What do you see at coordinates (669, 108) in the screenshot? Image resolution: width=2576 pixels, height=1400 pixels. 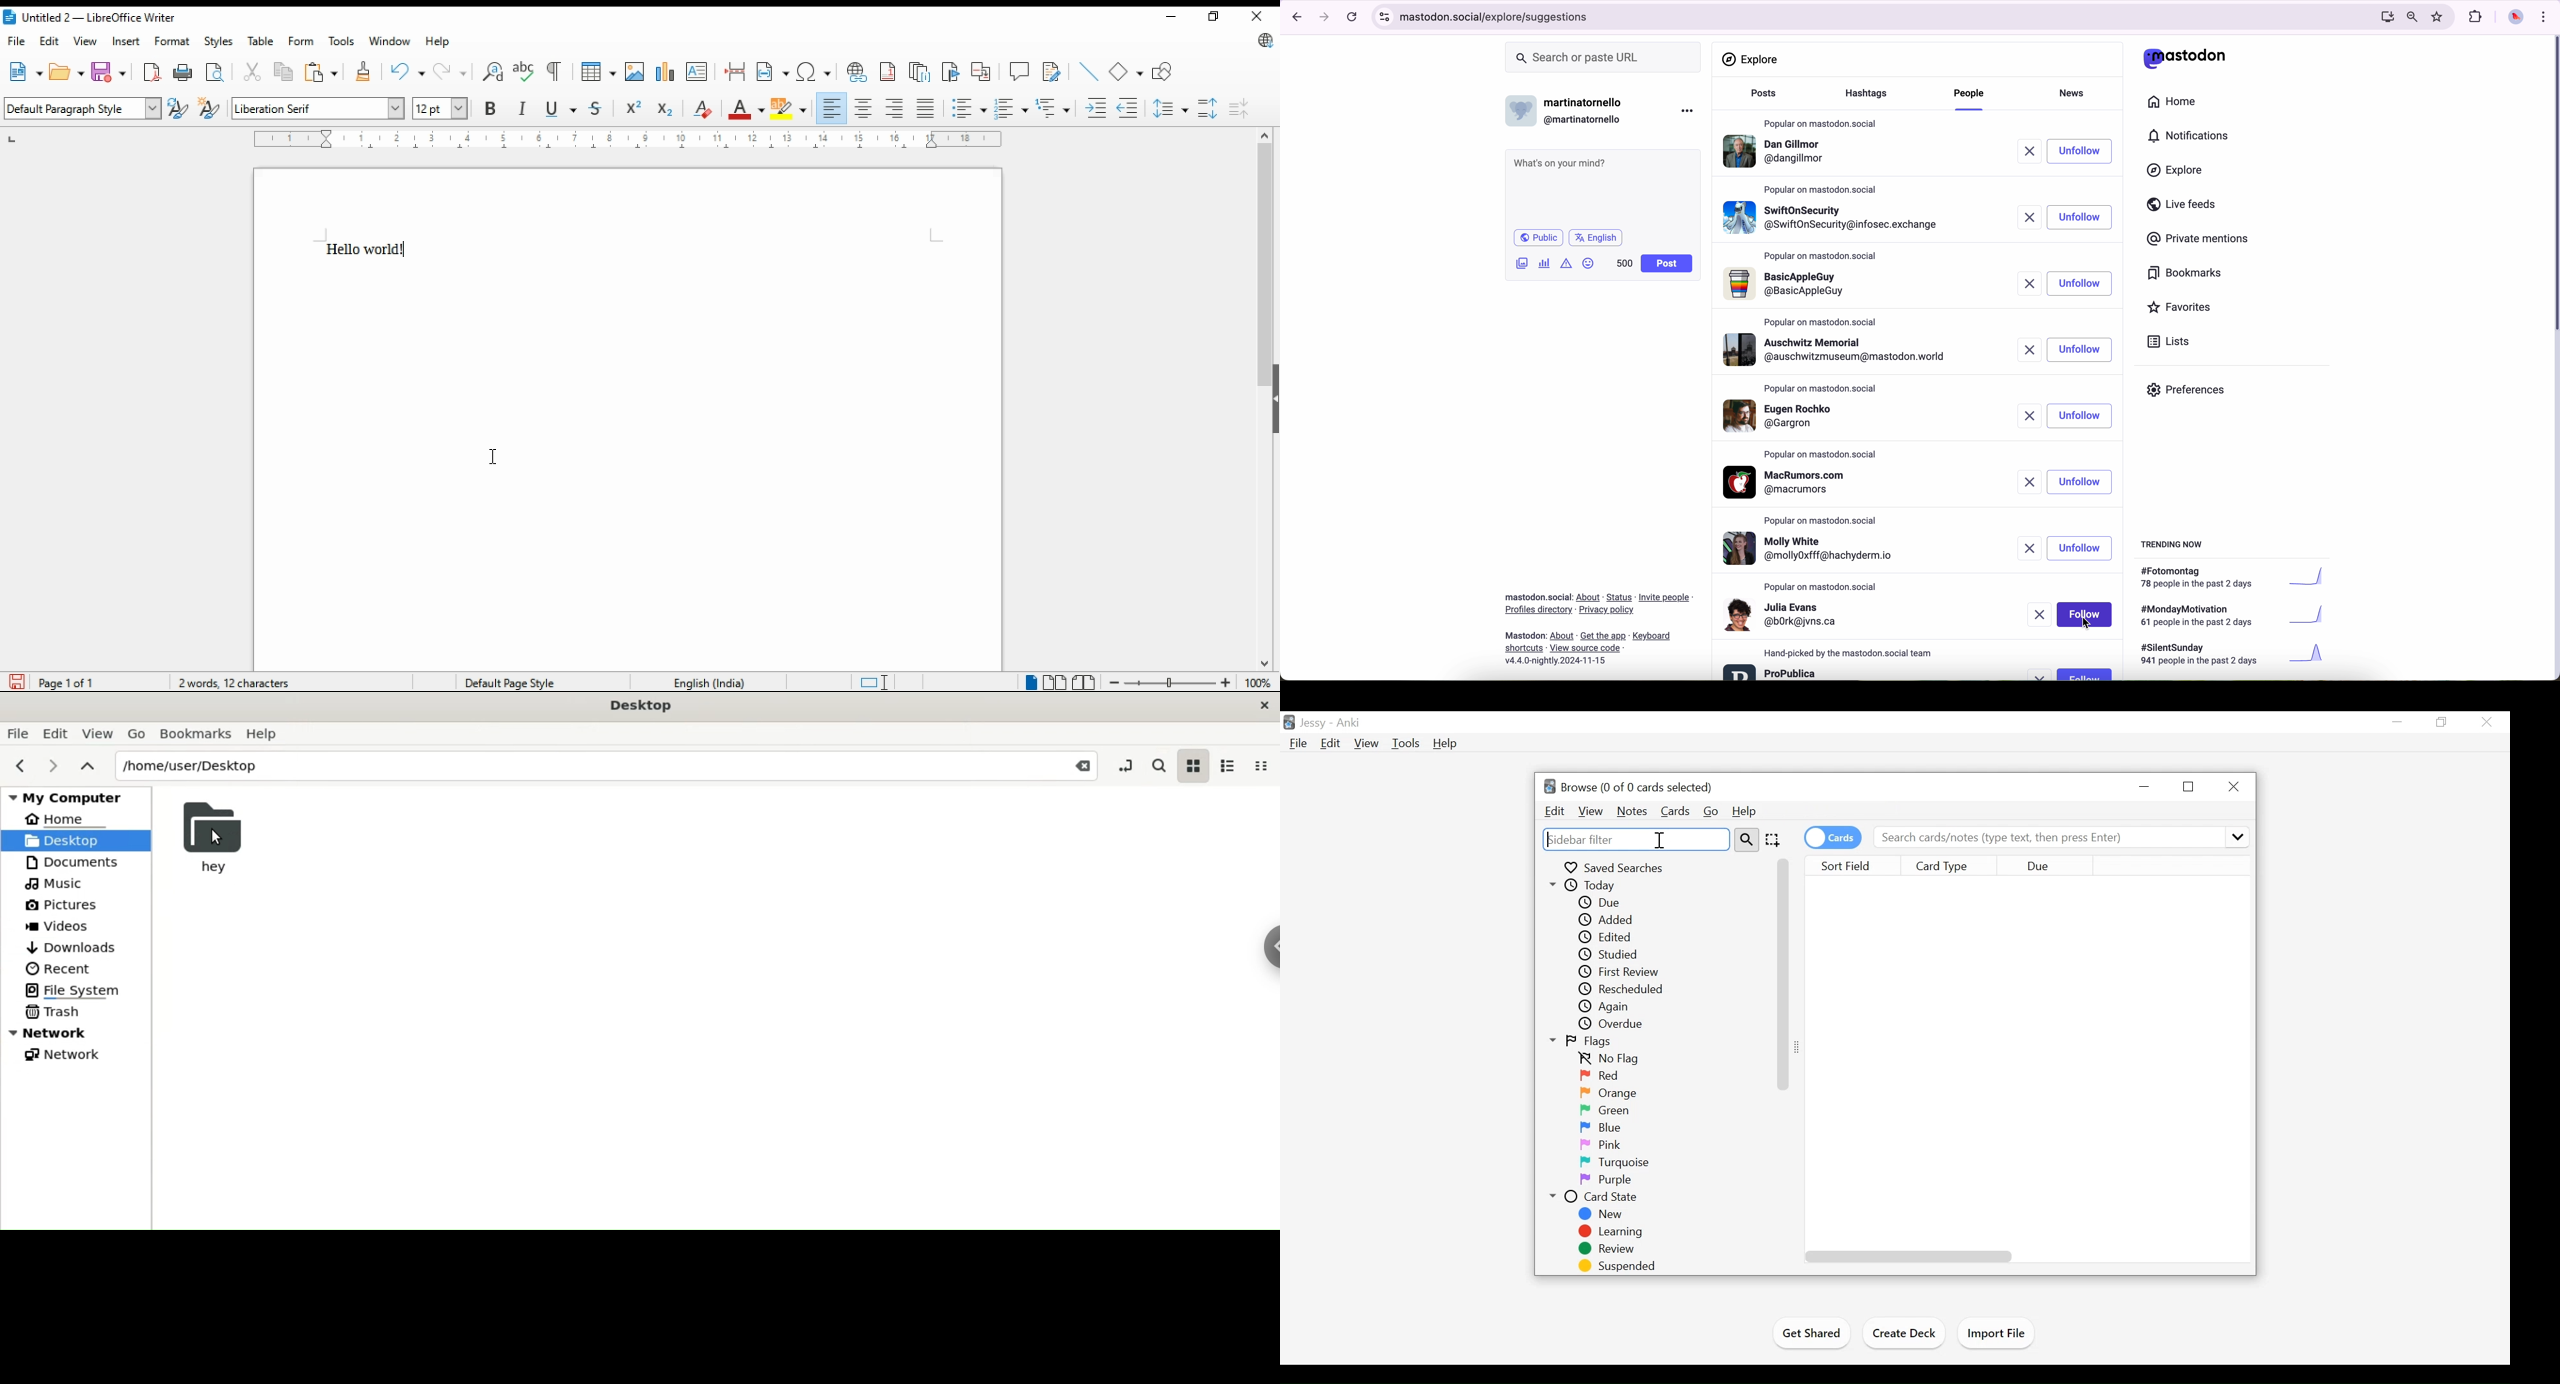 I see `subscript` at bounding box center [669, 108].